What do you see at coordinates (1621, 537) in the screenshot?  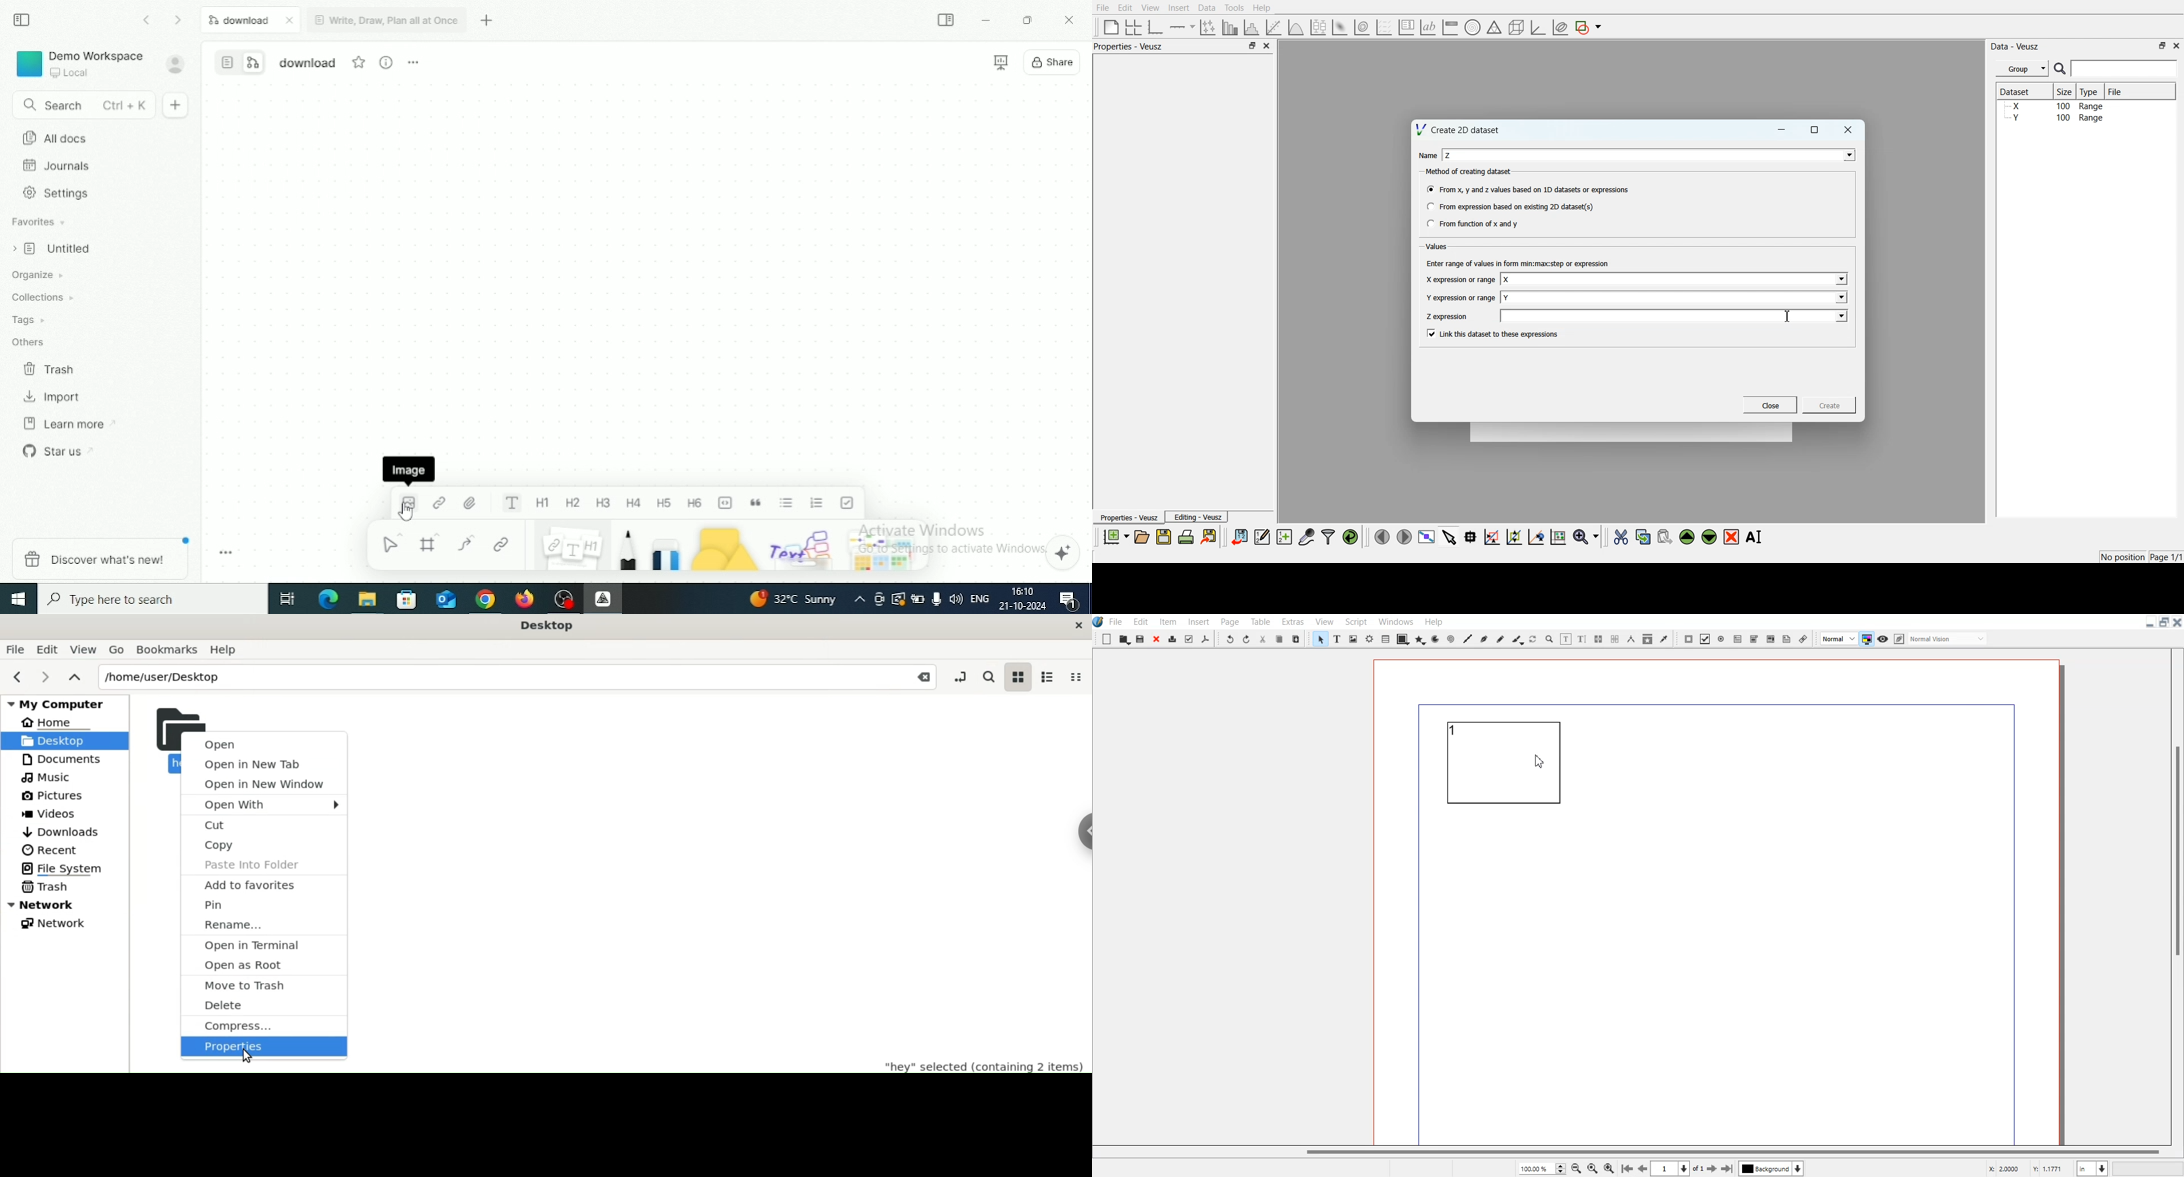 I see `Cut the selected widget` at bounding box center [1621, 537].